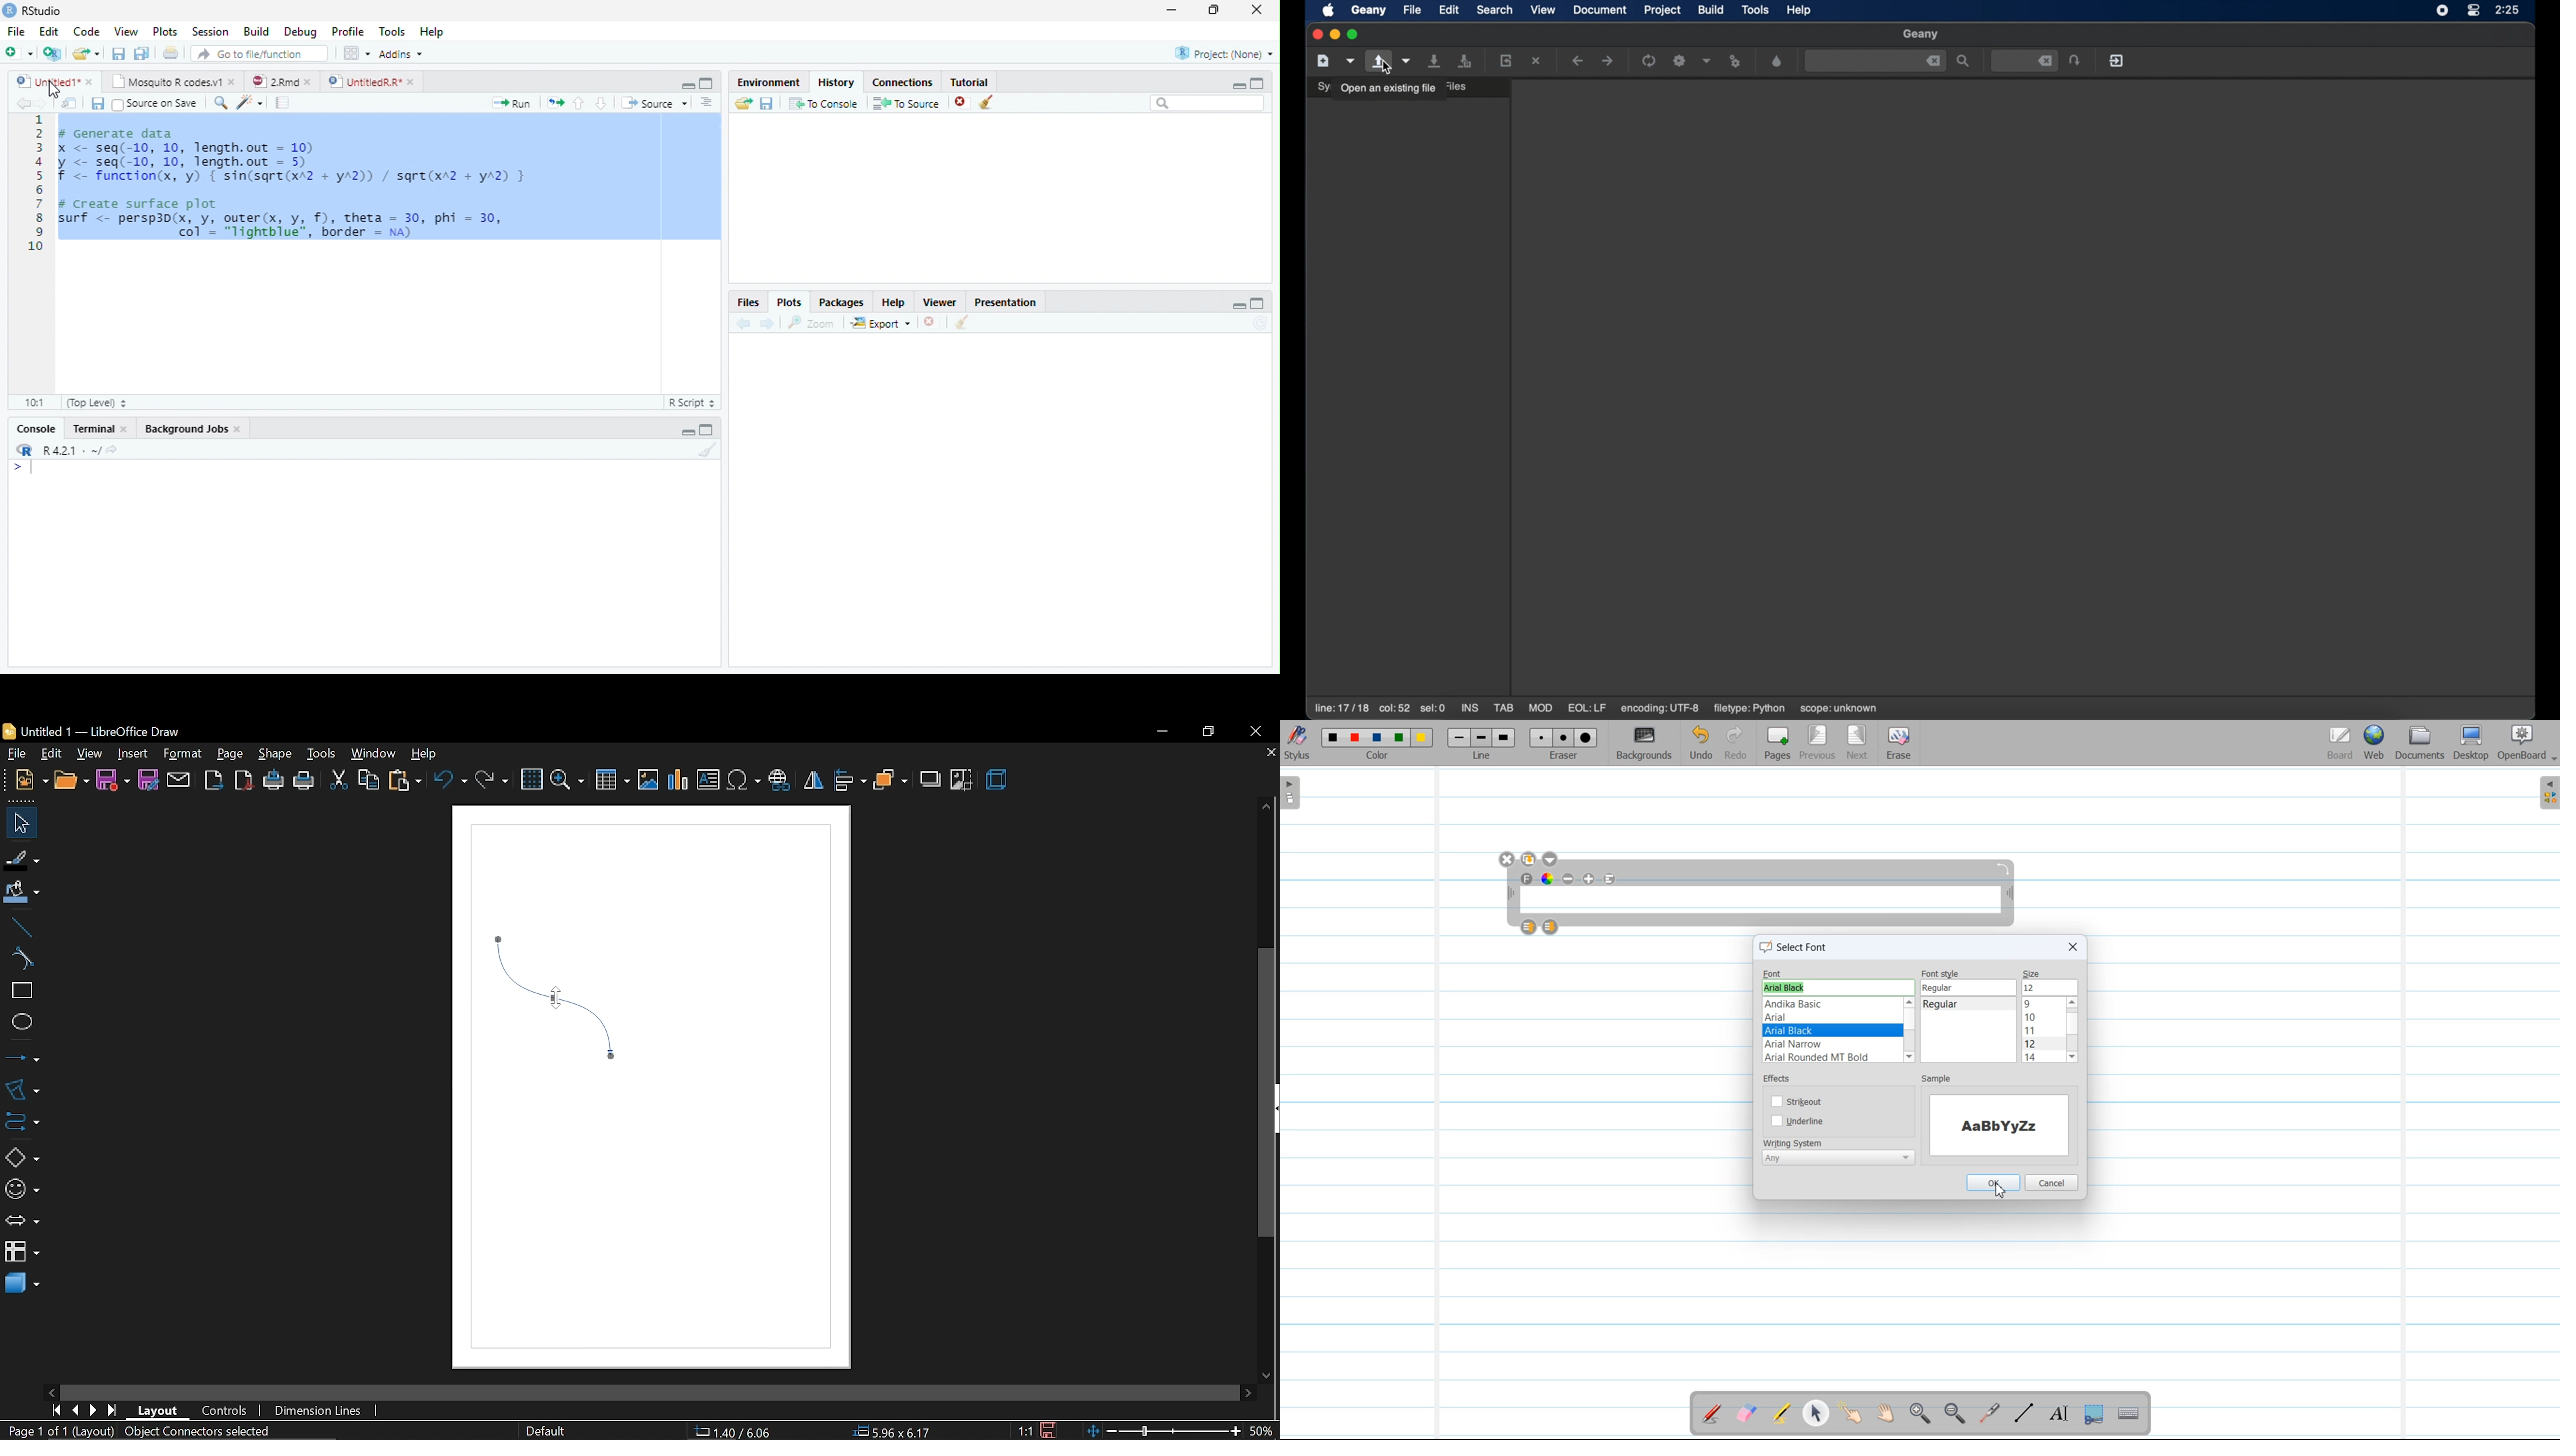 The image size is (2576, 1456). Describe the element at coordinates (779, 782) in the screenshot. I see `Insert hyperlink` at that location.